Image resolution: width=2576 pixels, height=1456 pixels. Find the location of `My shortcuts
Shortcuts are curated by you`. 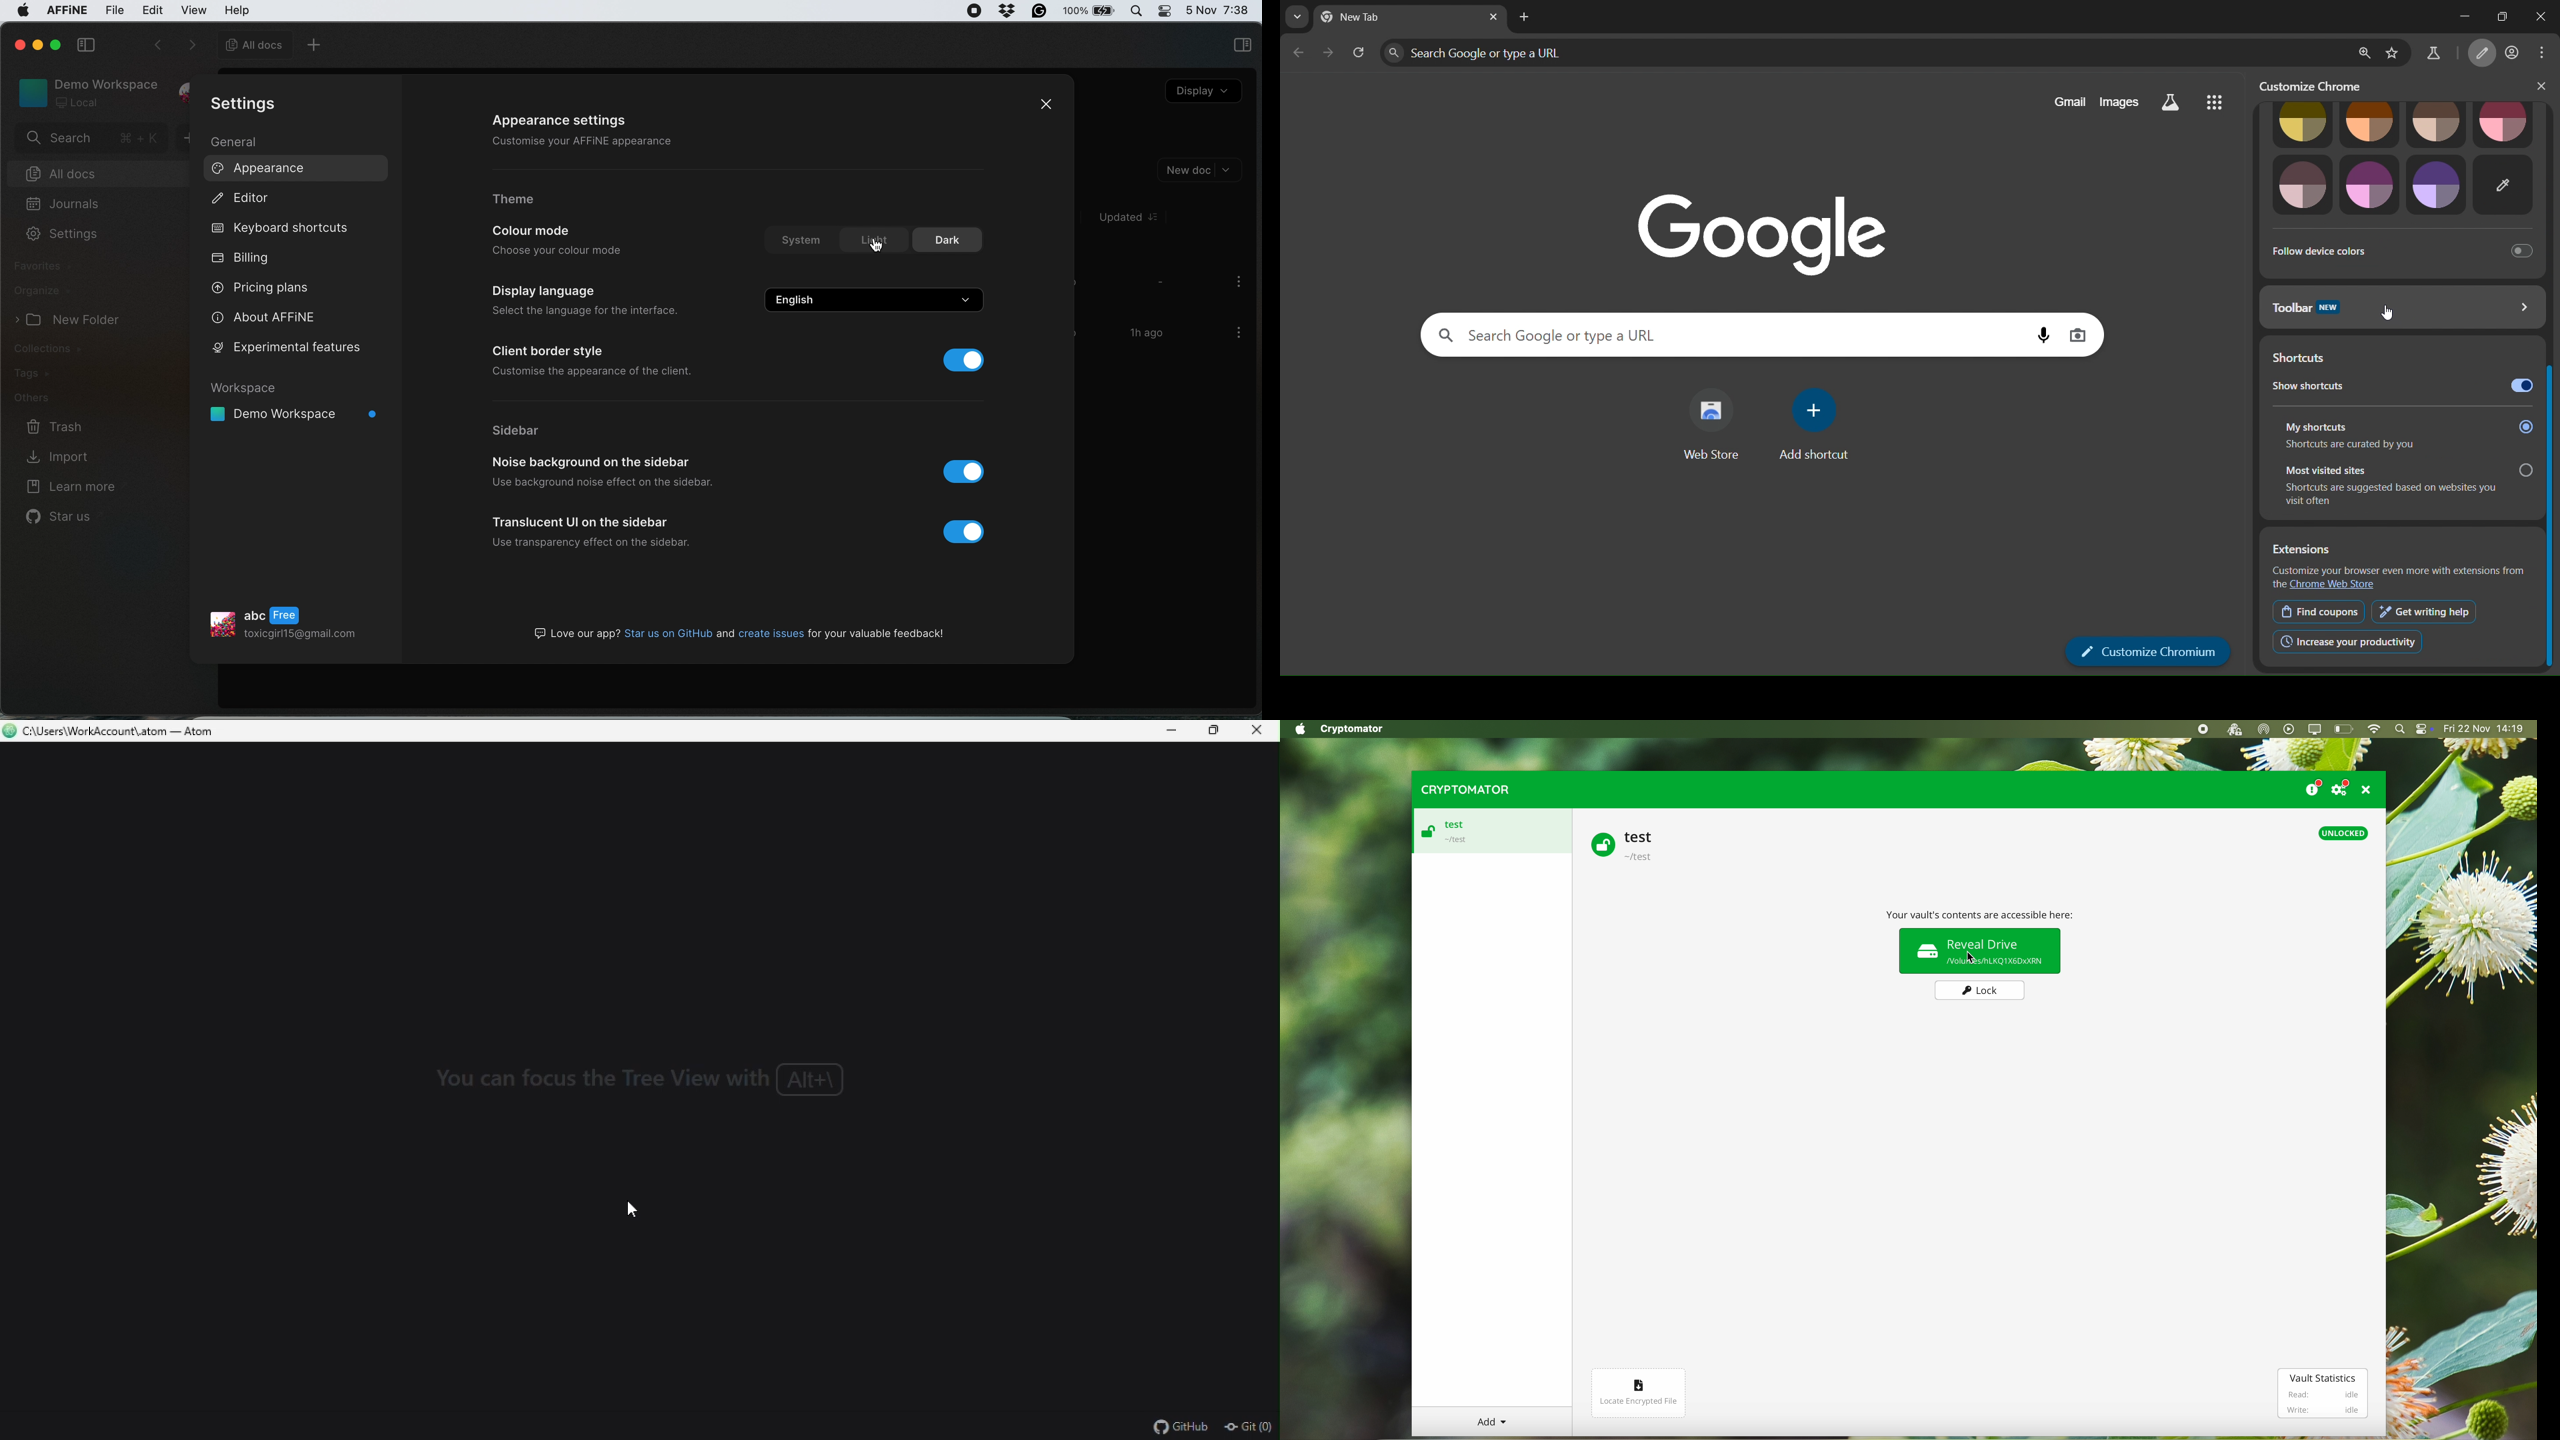

My shortcuts
Shortcuts are curated by you is located at coordinates (2404, 433).